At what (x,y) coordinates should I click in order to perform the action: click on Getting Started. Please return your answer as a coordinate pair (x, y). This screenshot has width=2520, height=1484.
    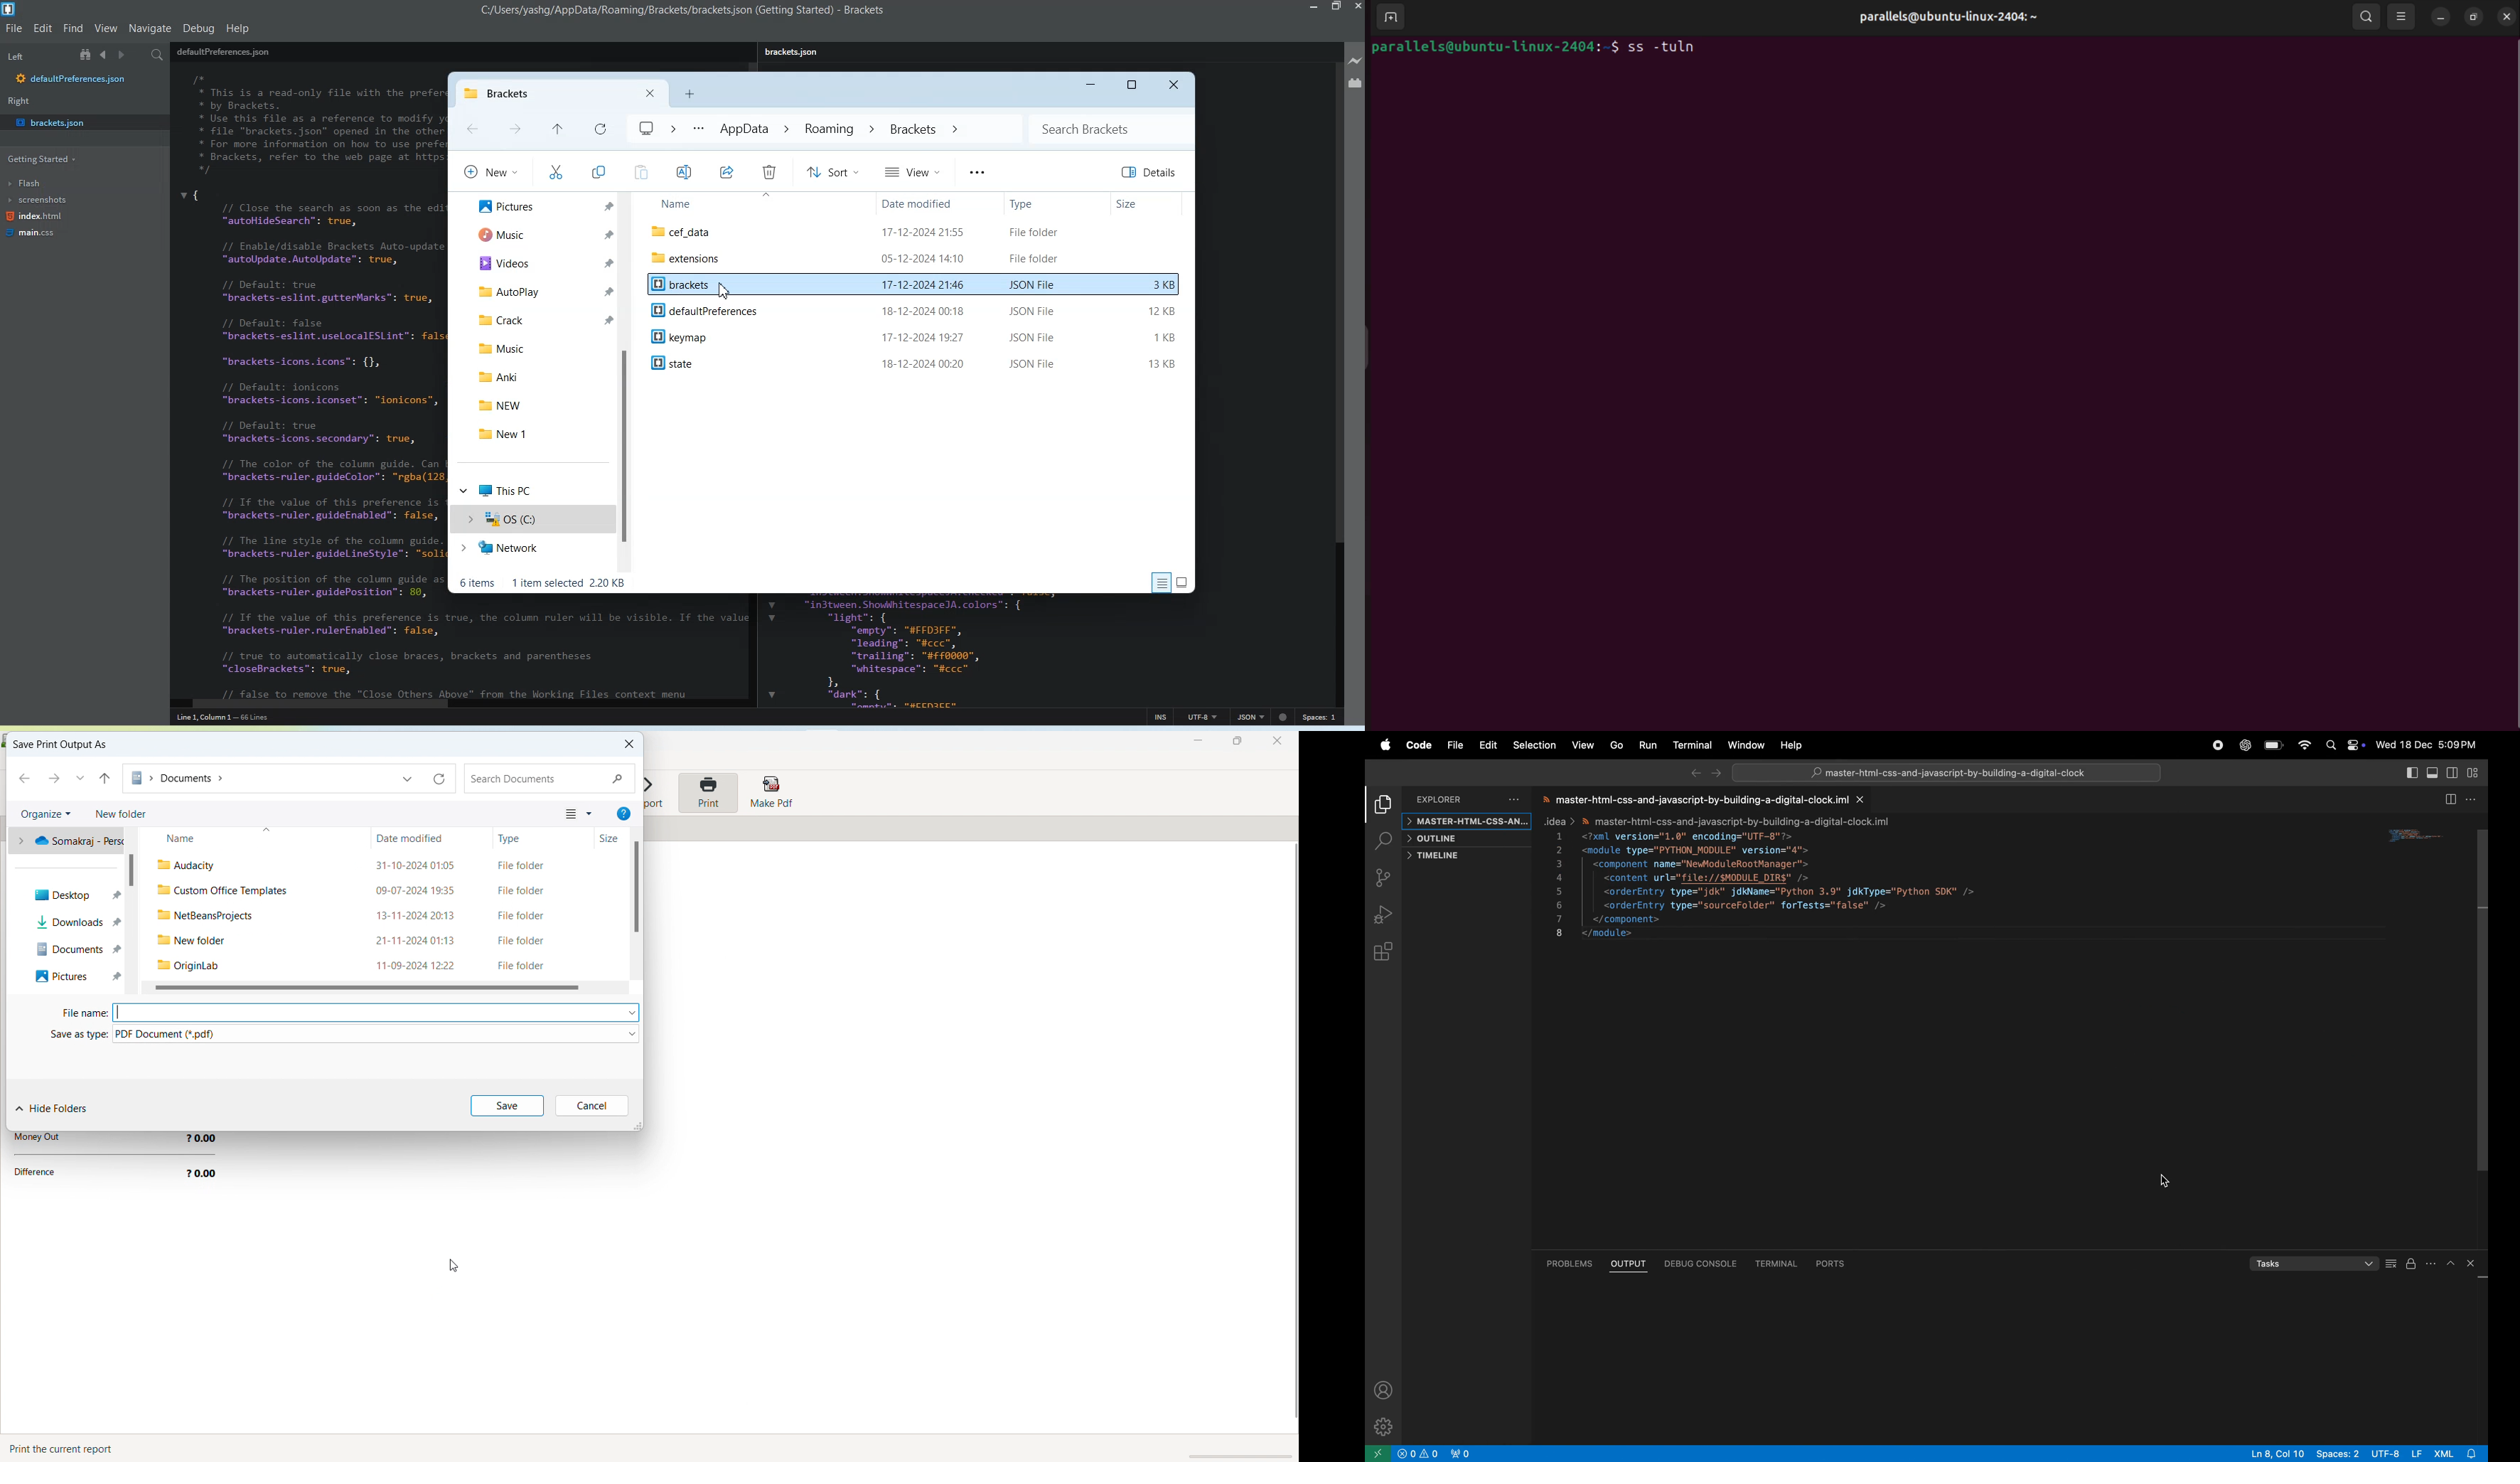
    Looking at the image, I should click on (39, 160).